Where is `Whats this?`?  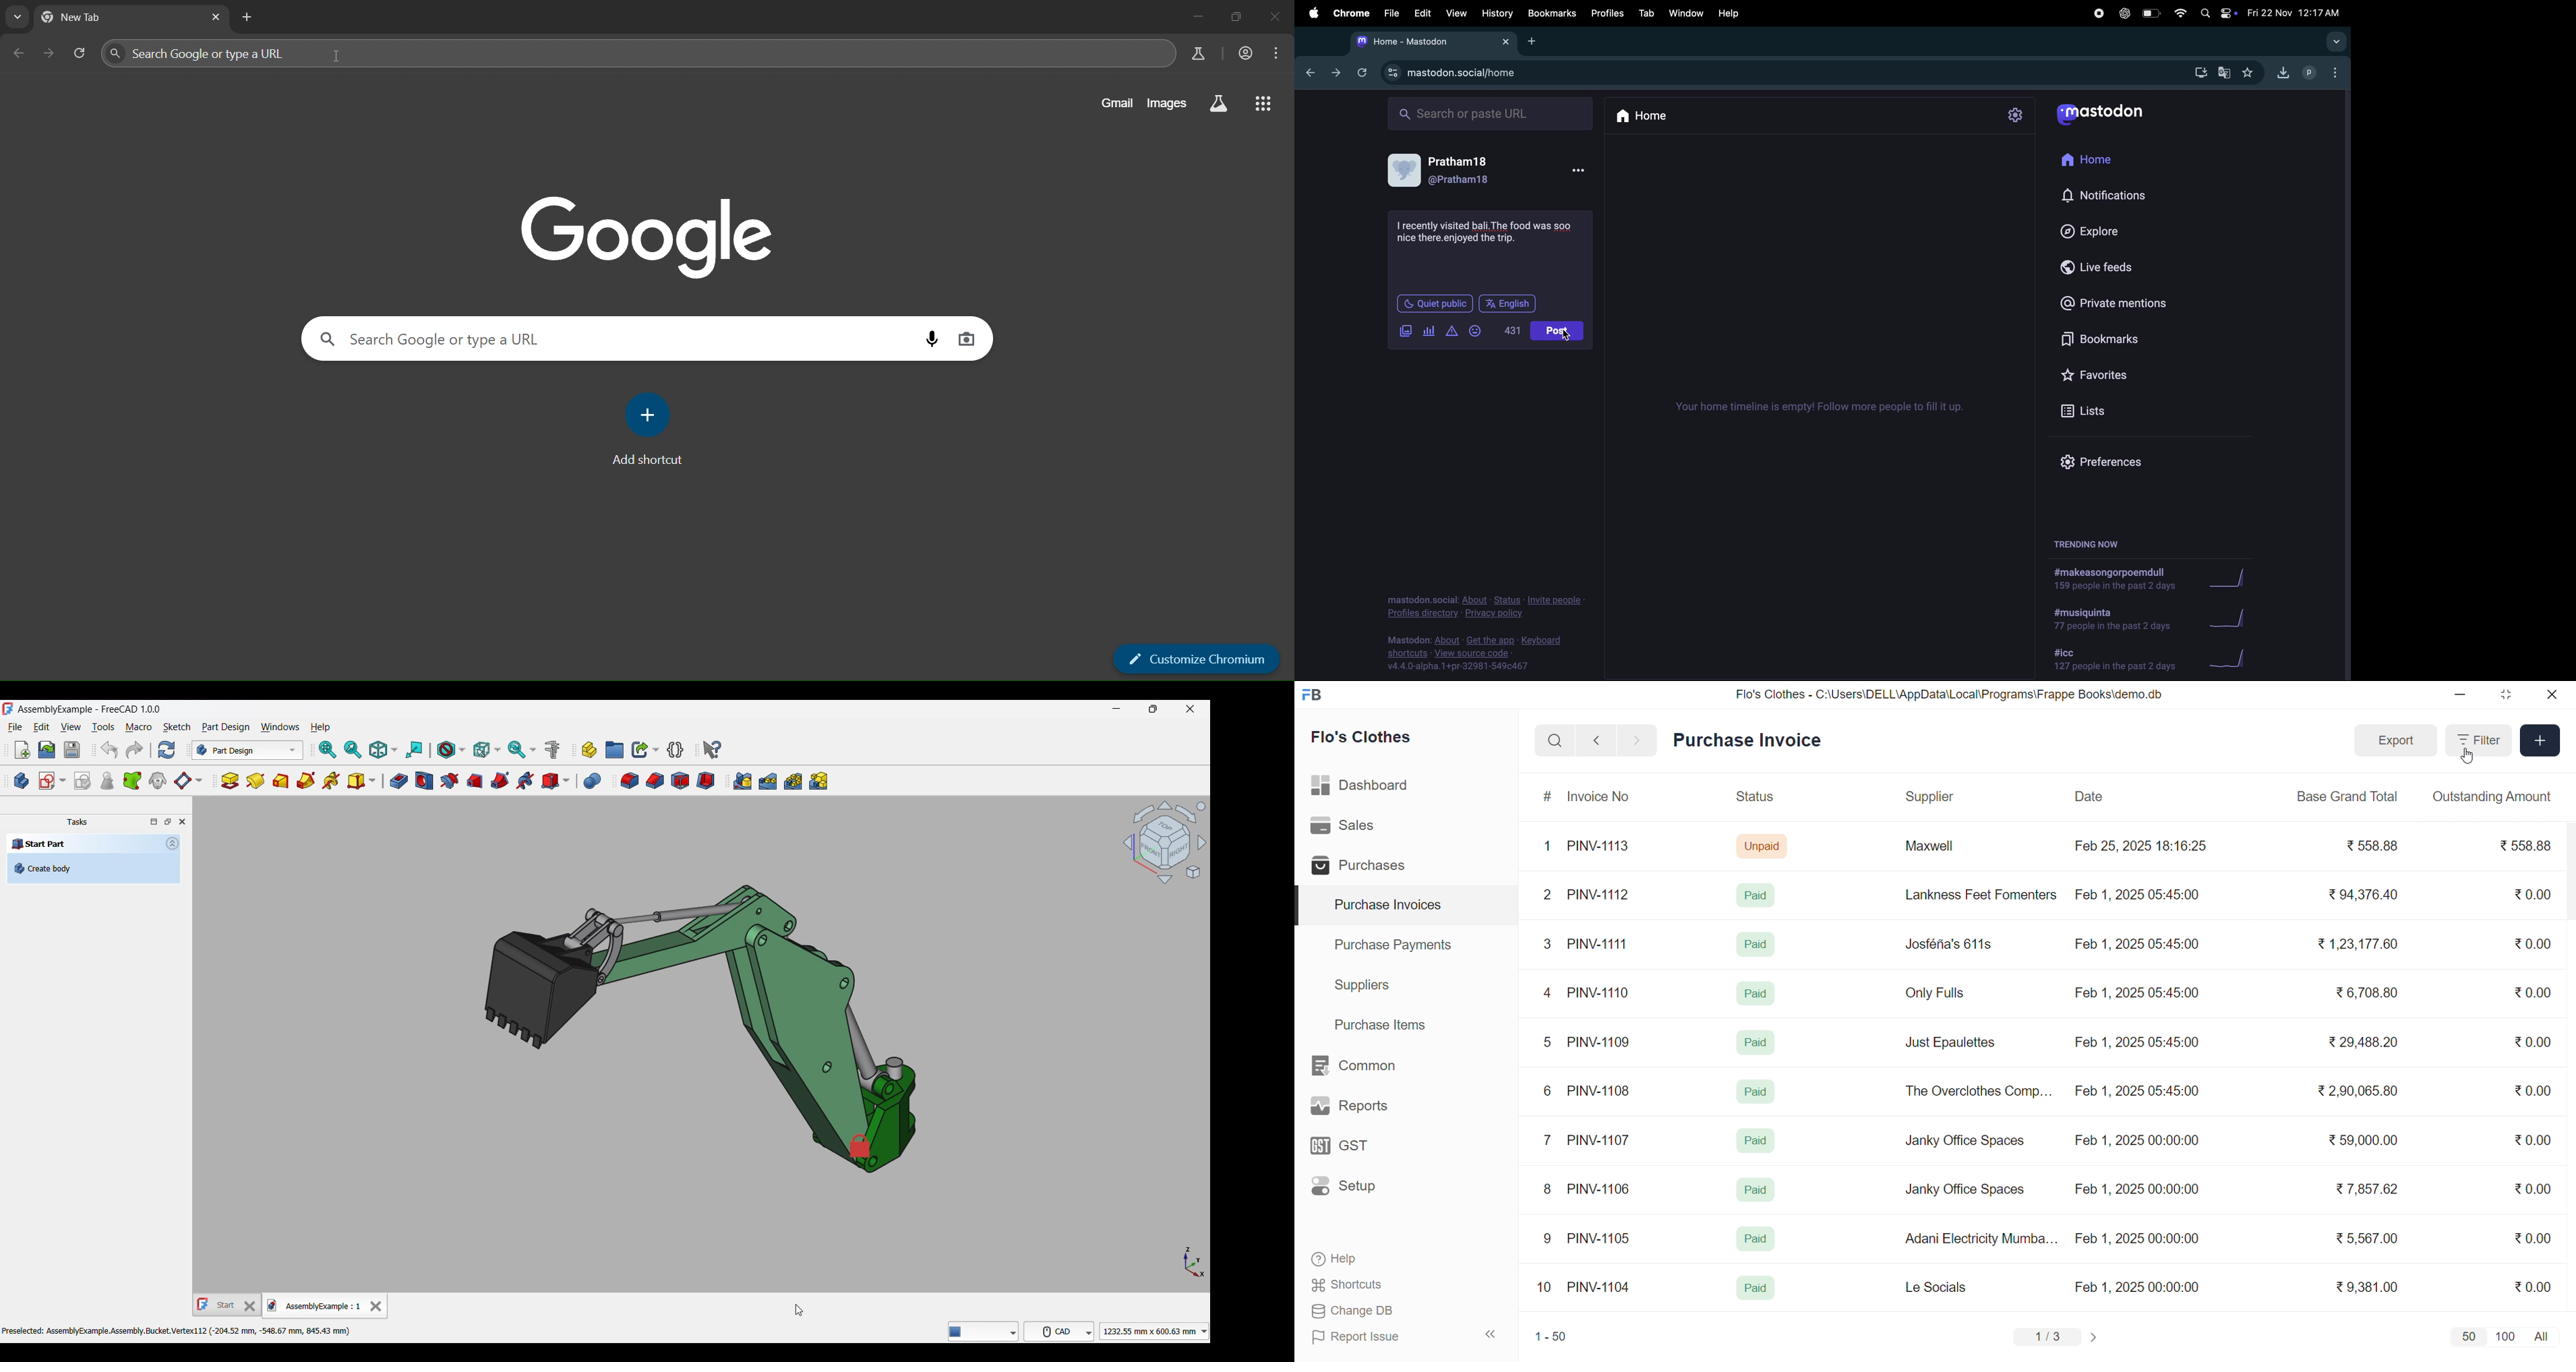 Whats this? is located at coordinates (712, 750).